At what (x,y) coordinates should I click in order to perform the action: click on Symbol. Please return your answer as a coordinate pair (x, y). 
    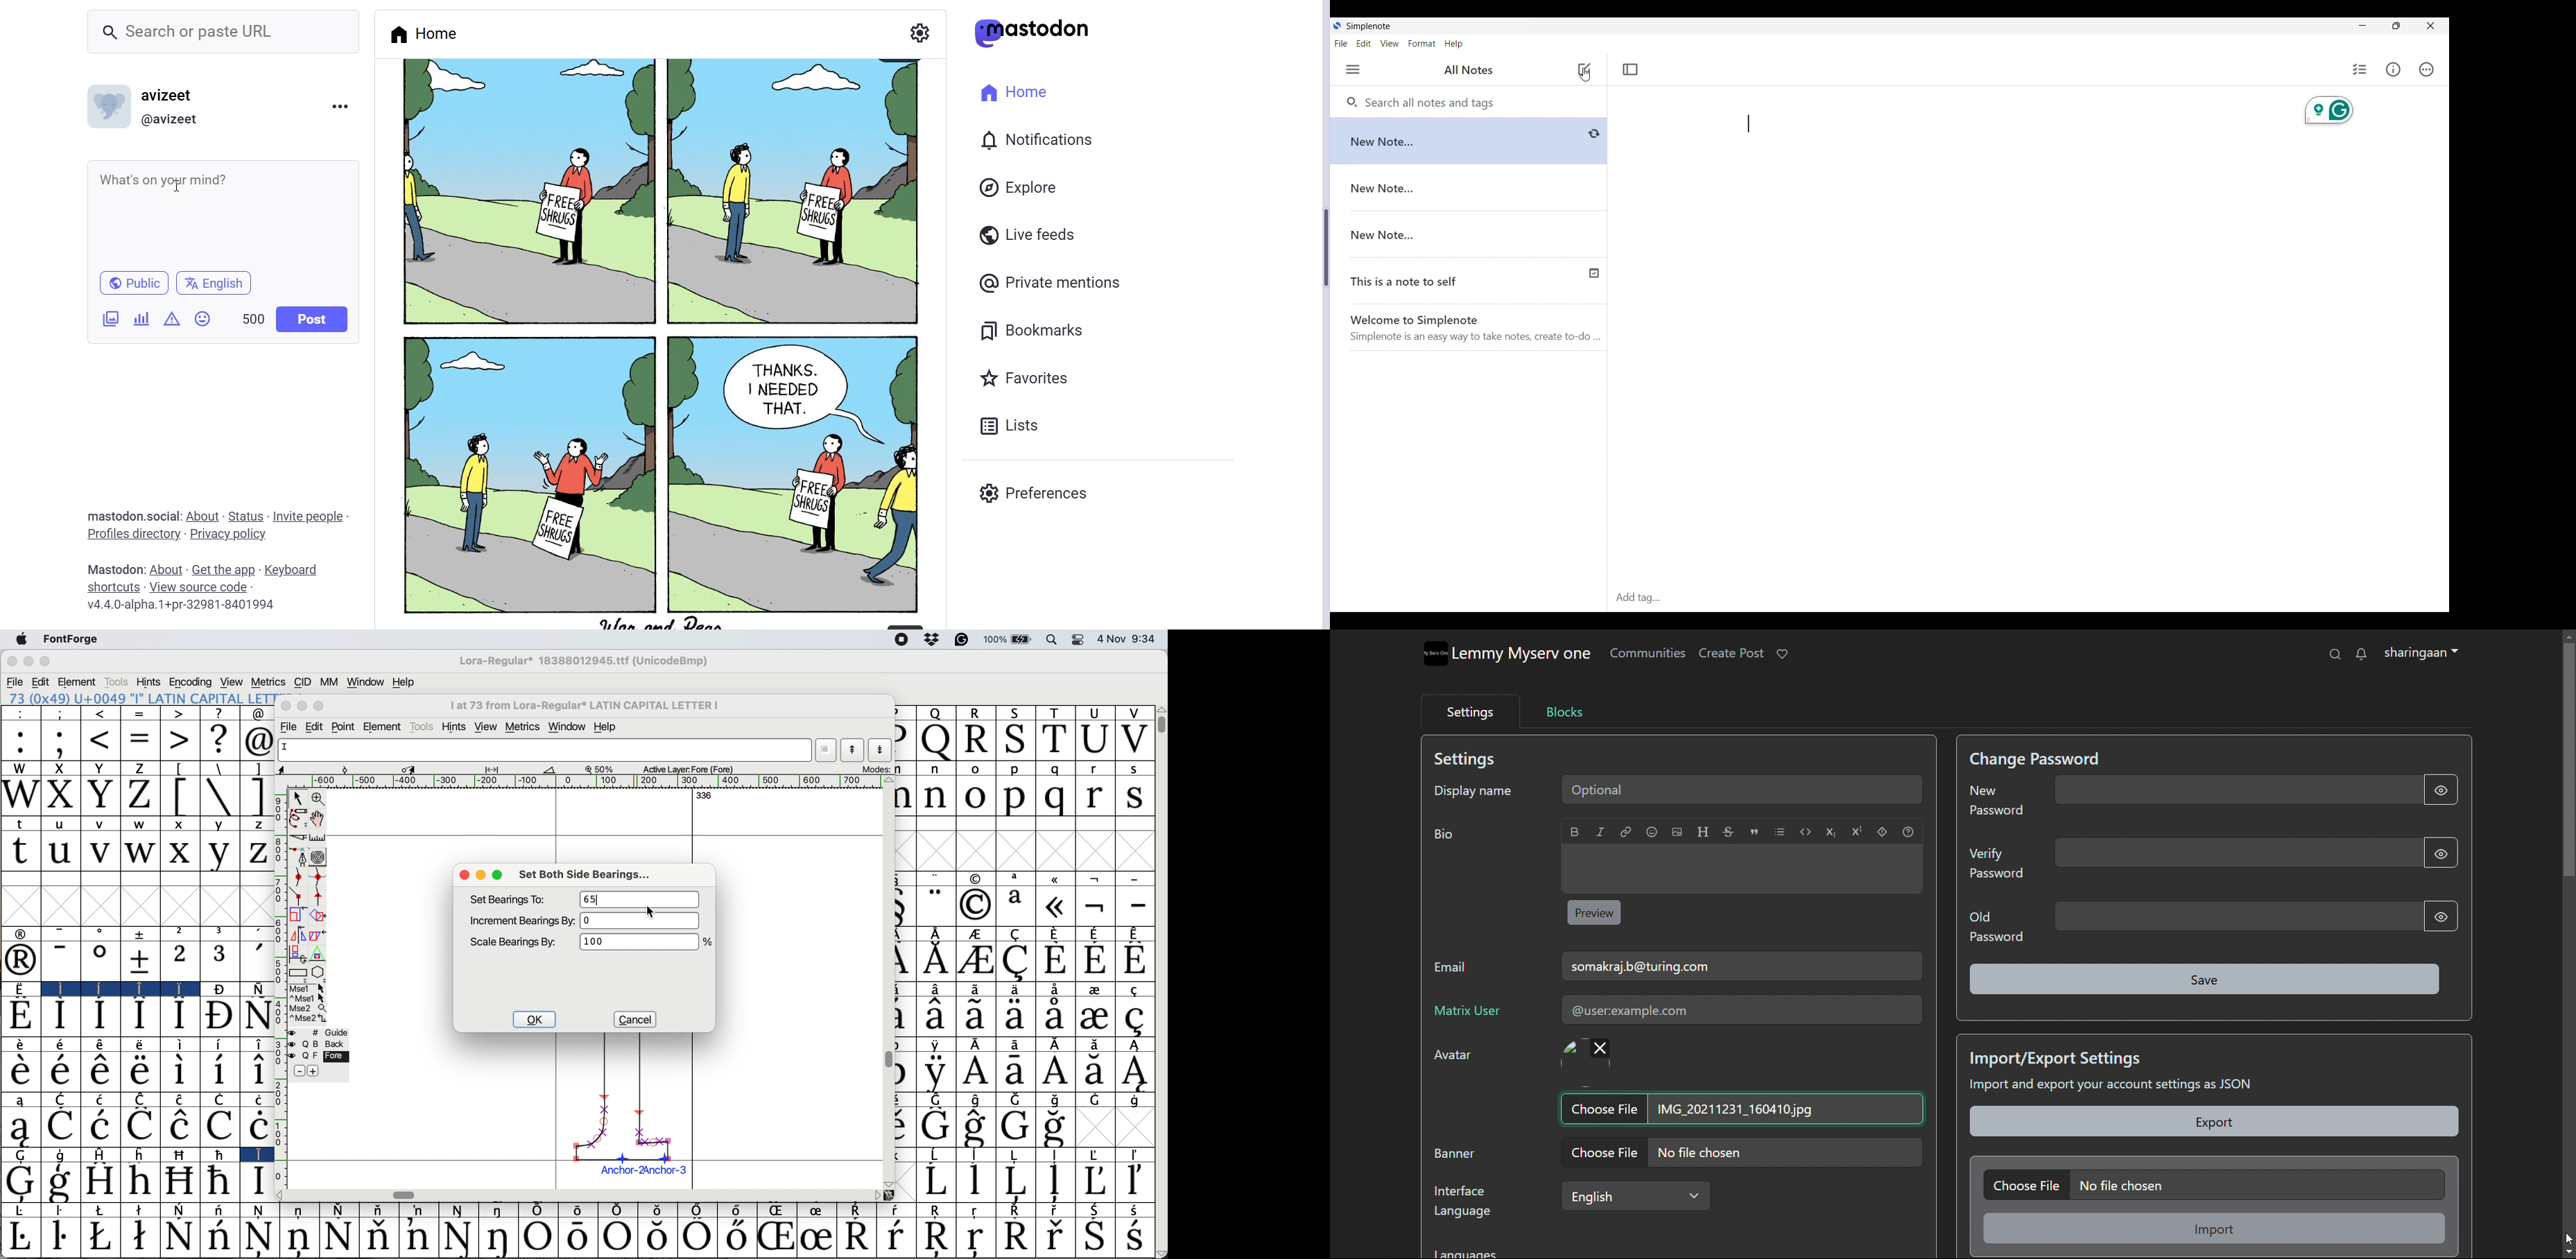
    Looking at the image, I should click on (1137, 1100).